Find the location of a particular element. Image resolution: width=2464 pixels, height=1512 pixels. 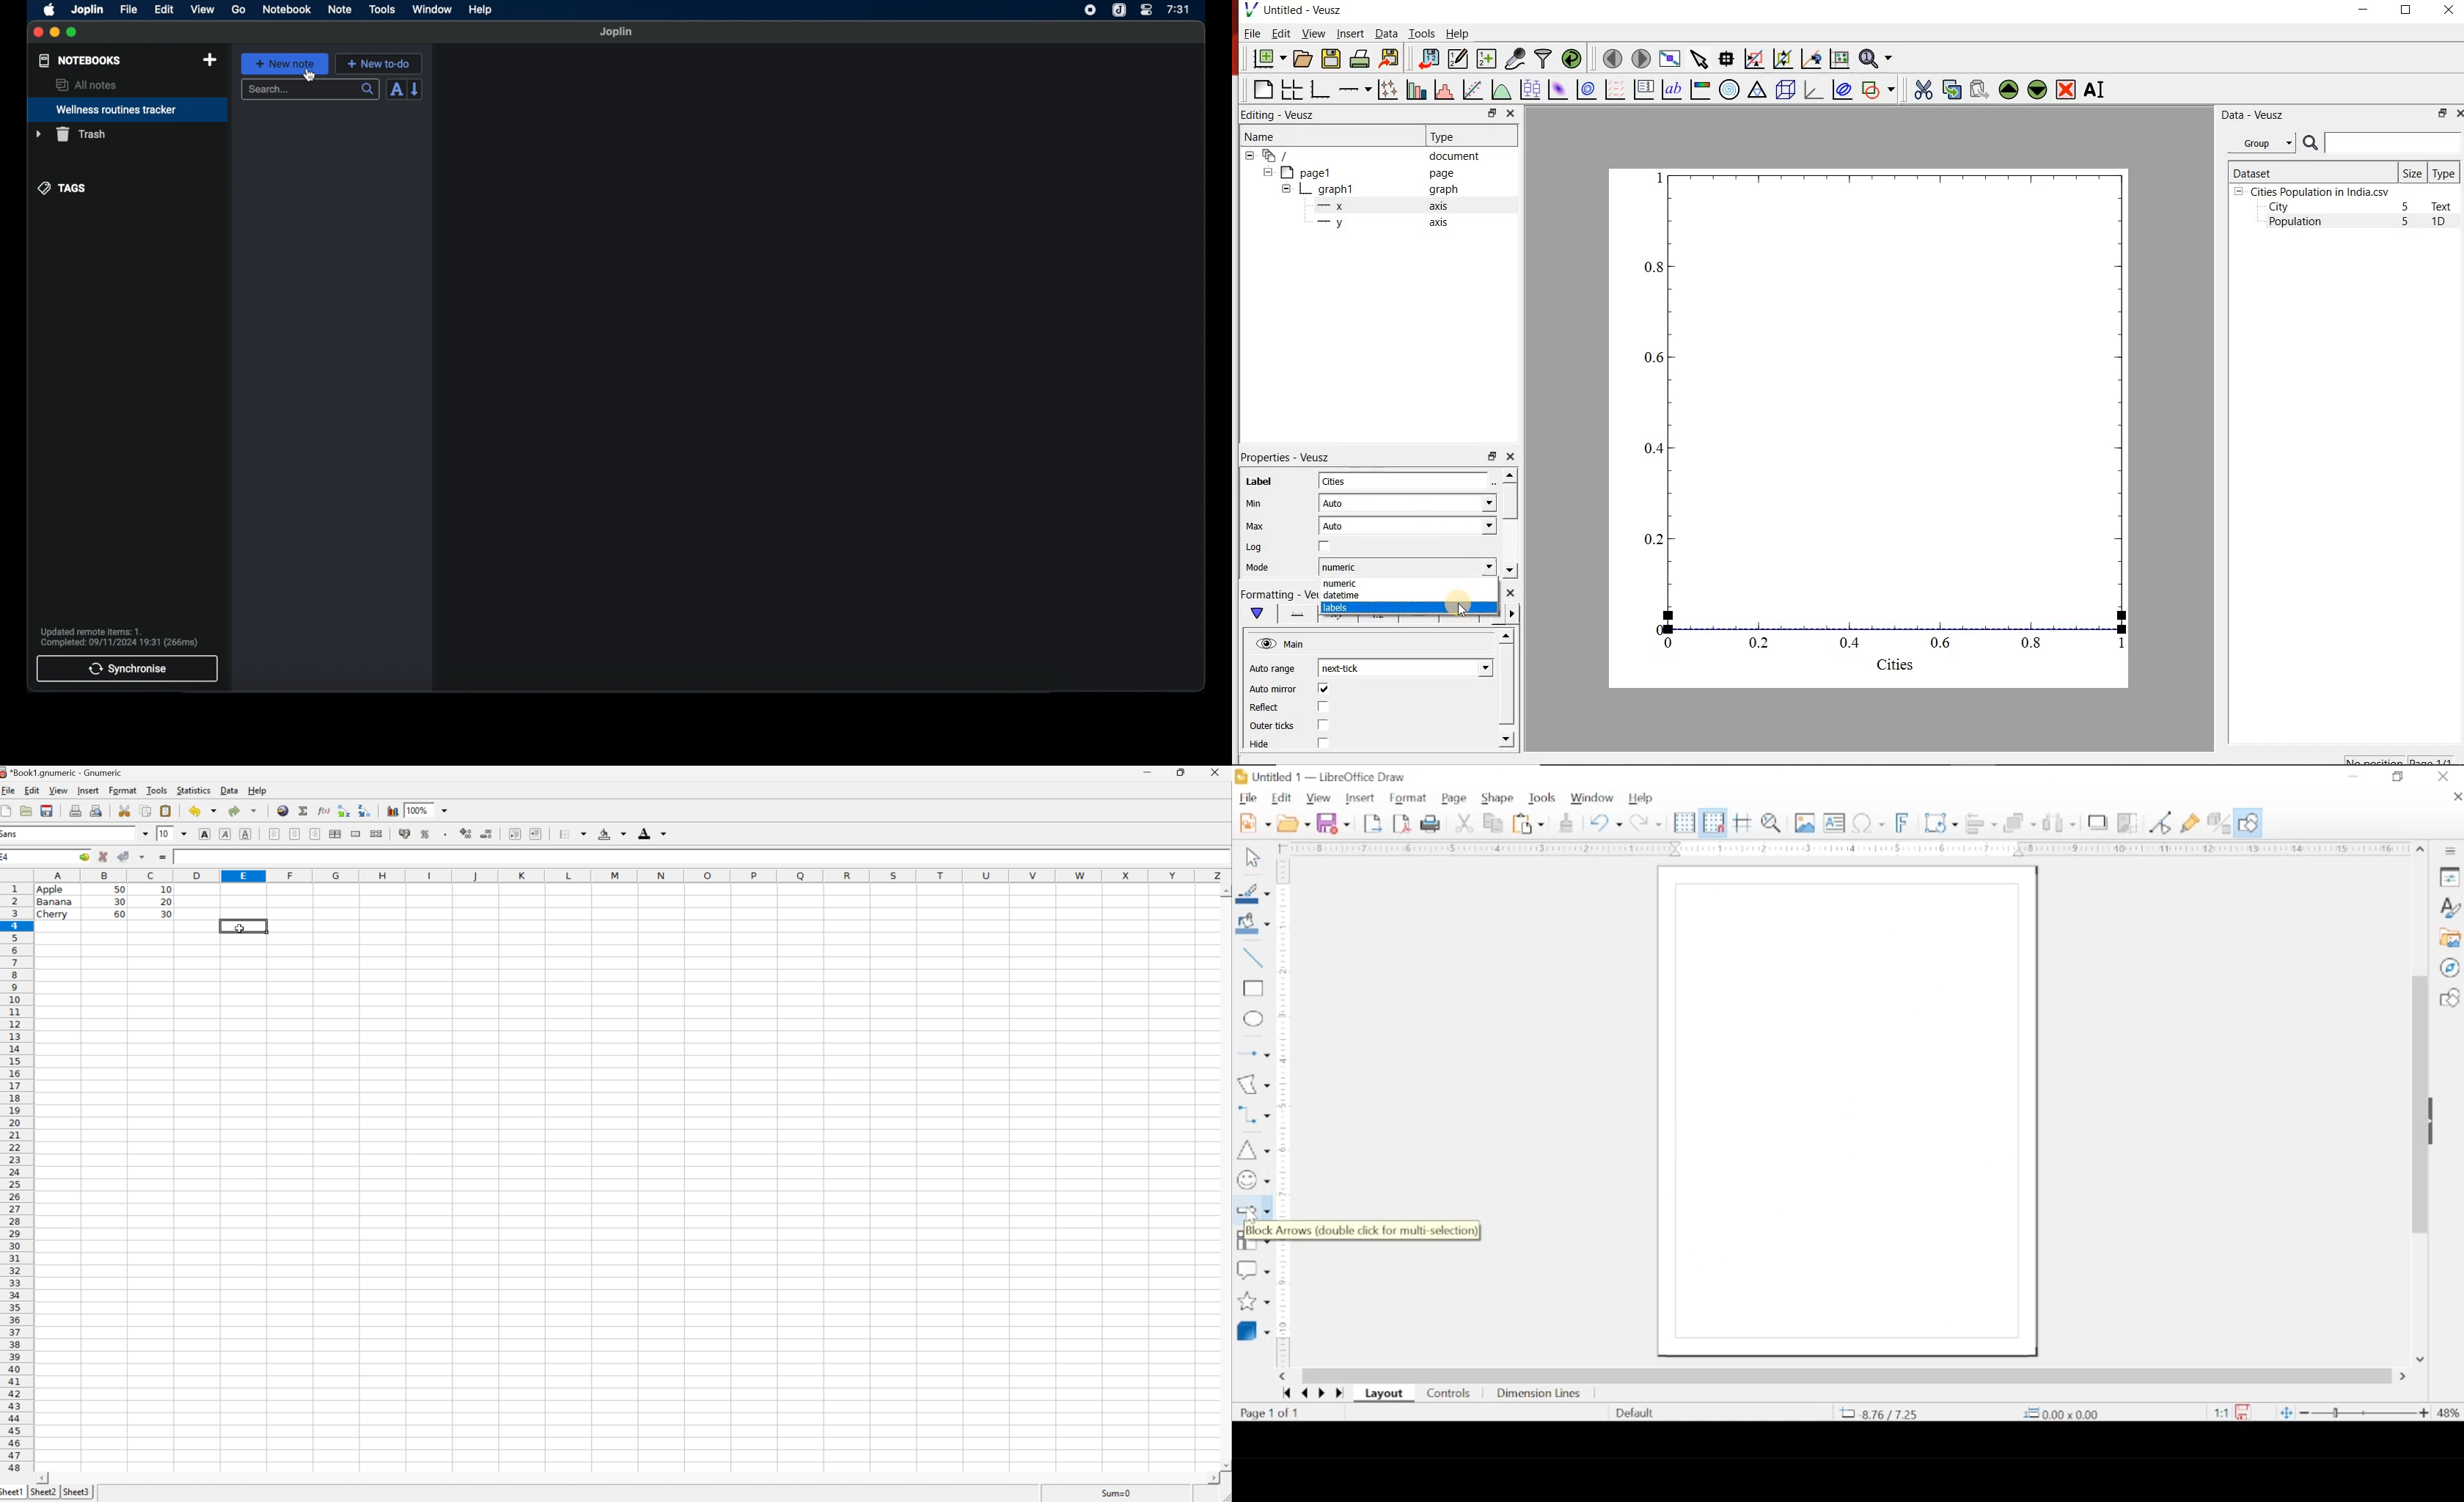

new is located at coordinates (1255, 823).